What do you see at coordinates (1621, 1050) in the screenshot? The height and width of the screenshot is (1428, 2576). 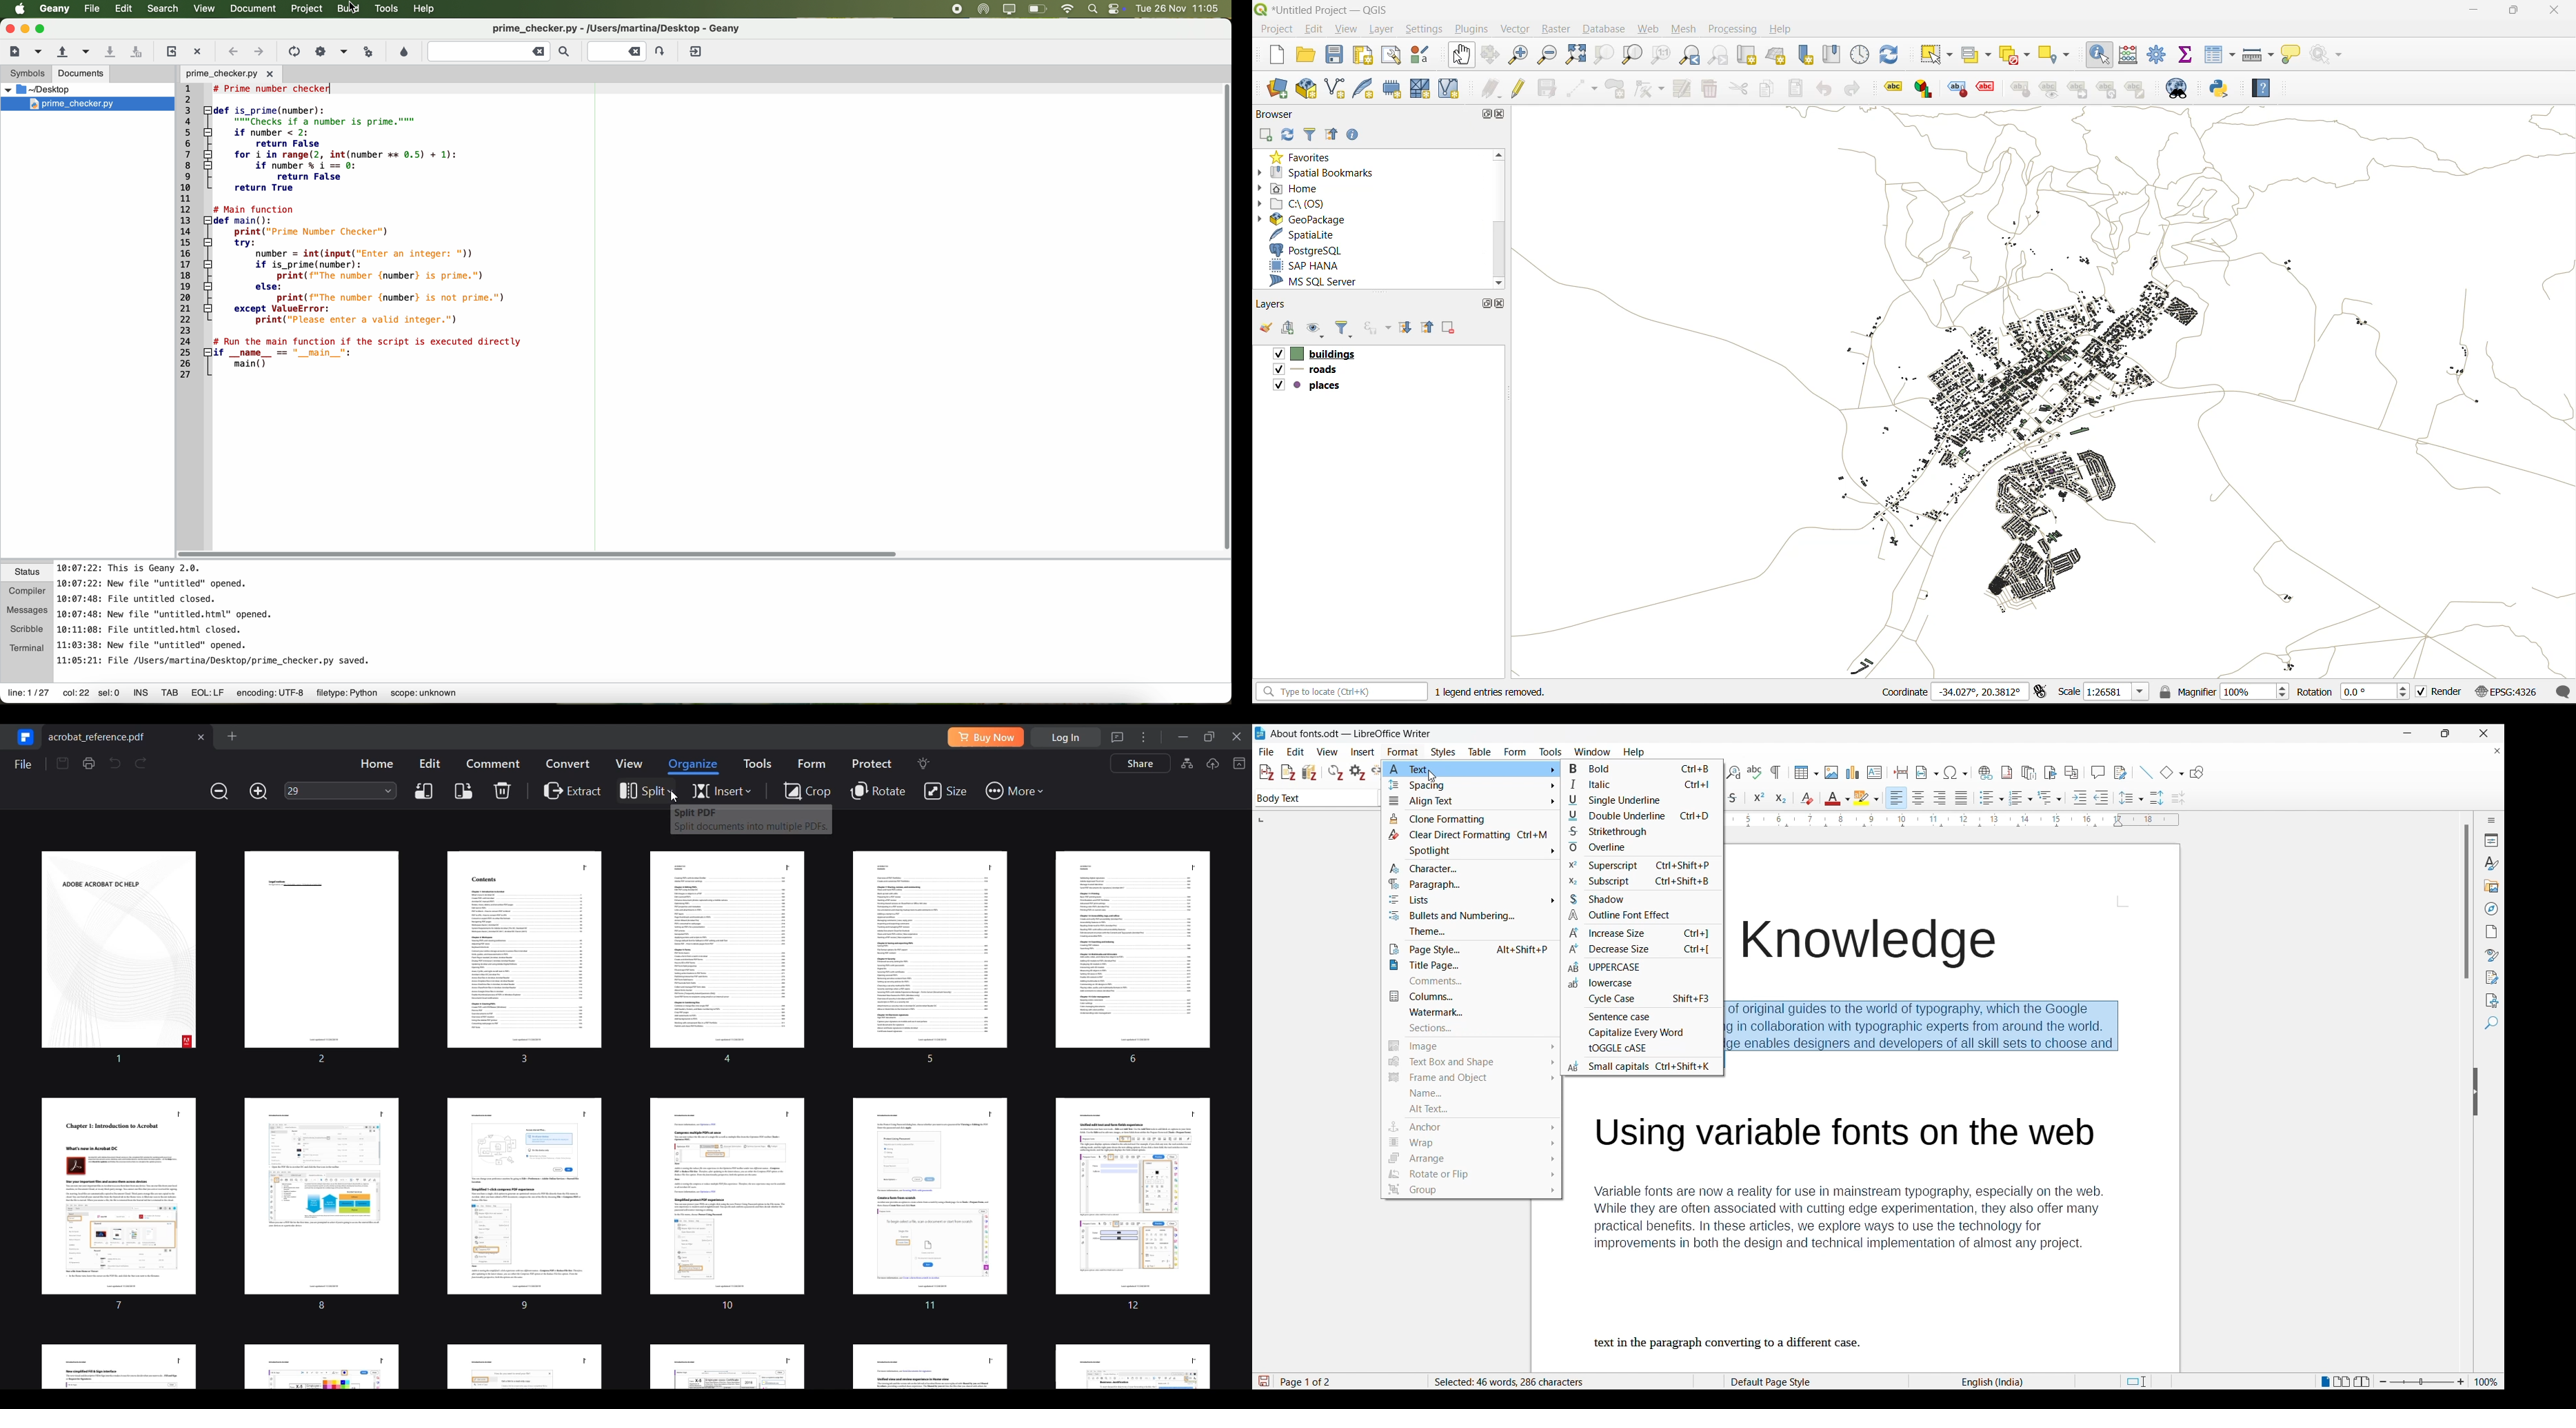 I see `toggle case` at bounding box center [1621, 1050].